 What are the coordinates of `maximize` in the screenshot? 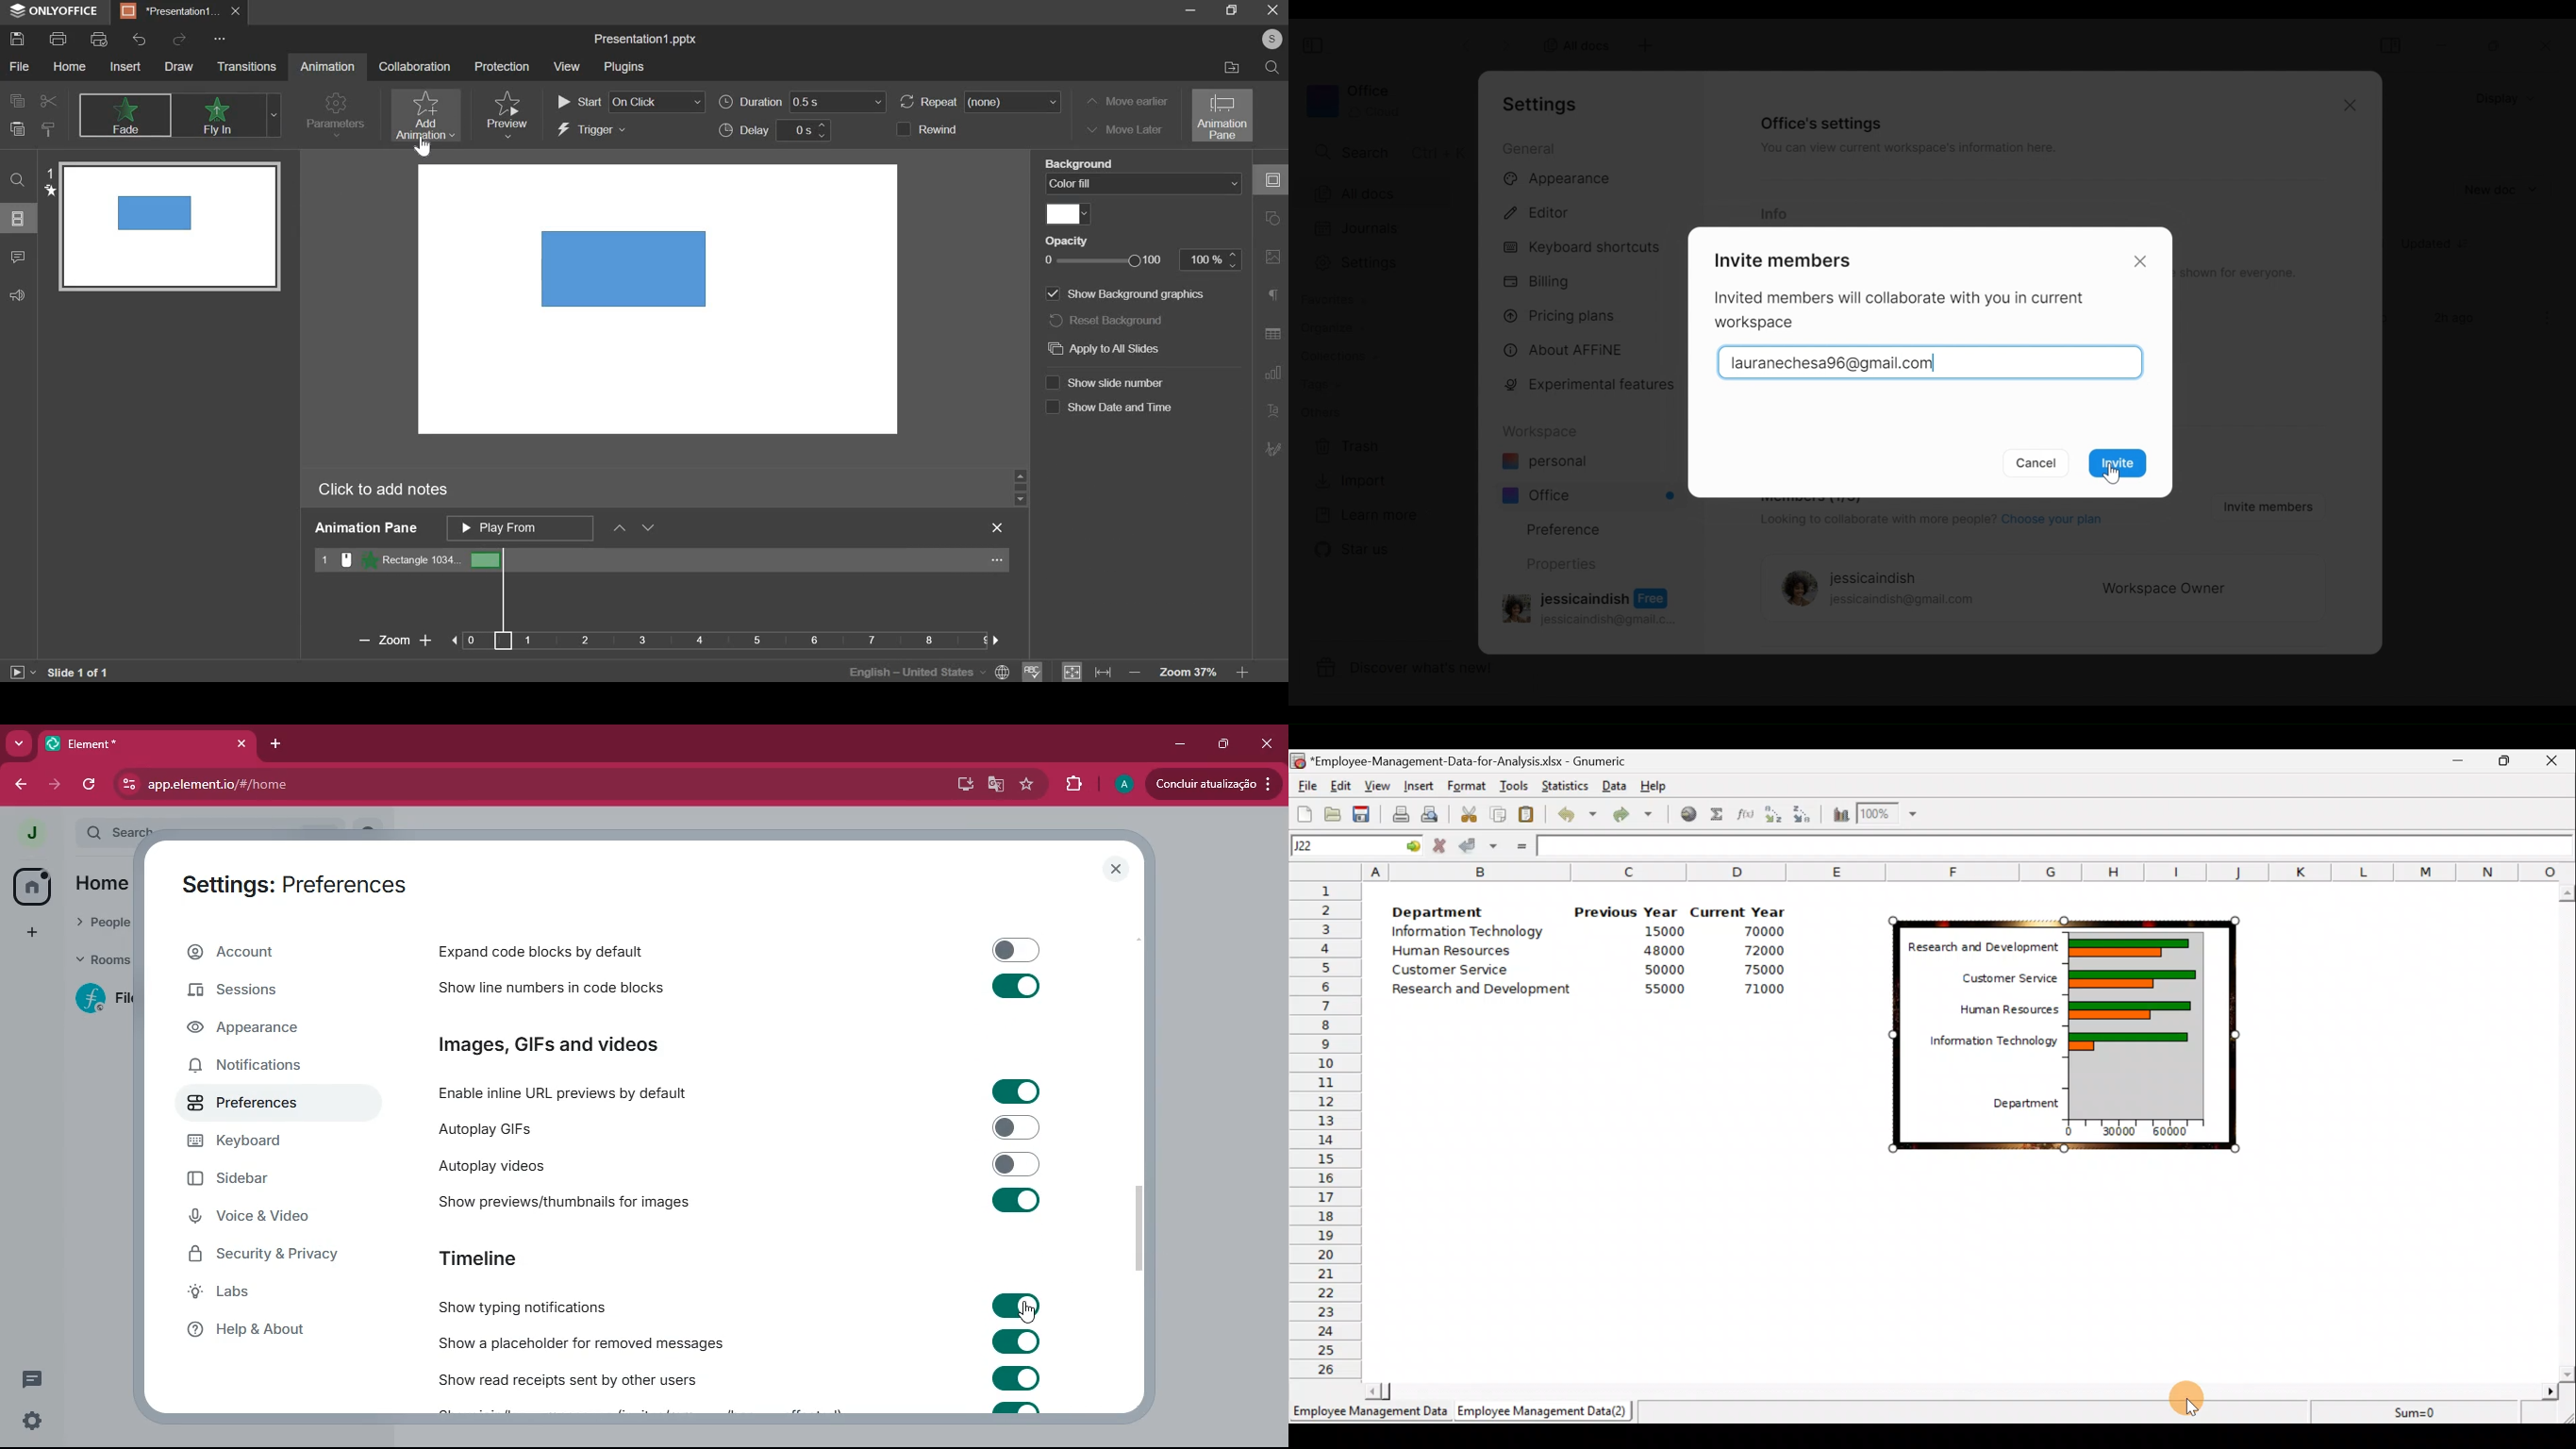 It's located at (1228, 12).